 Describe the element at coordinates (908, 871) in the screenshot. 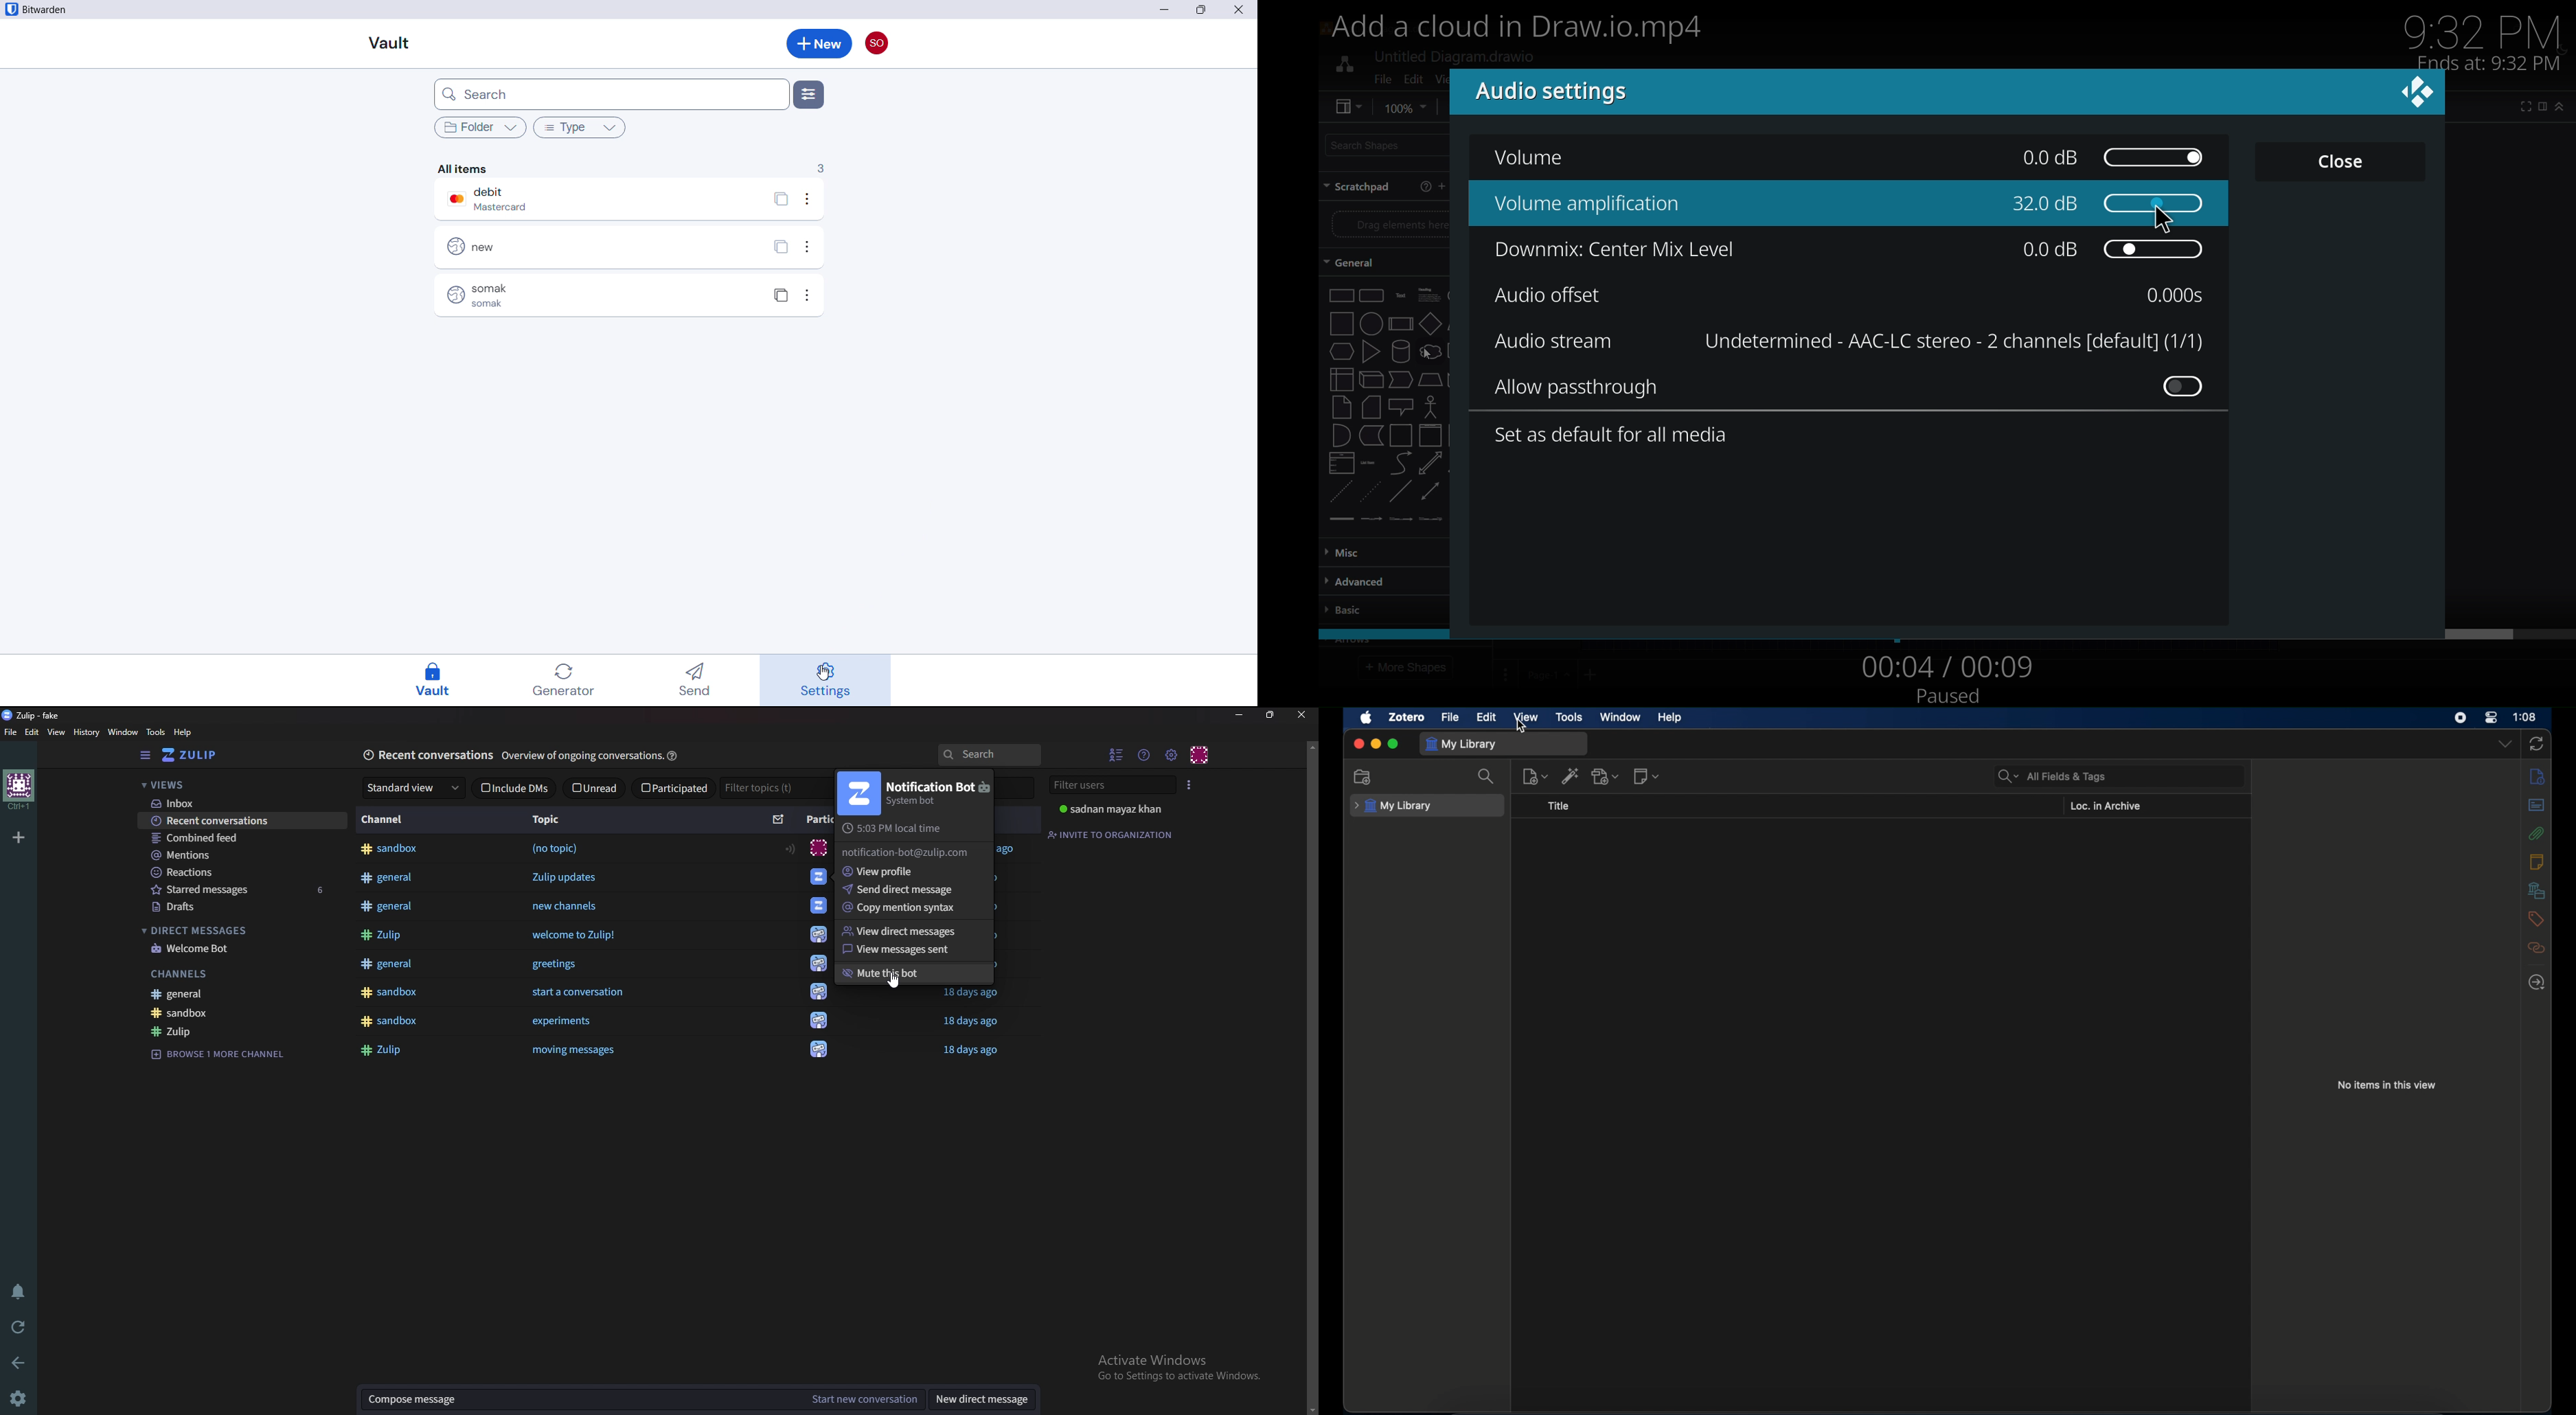

I see `View profile` at that location.